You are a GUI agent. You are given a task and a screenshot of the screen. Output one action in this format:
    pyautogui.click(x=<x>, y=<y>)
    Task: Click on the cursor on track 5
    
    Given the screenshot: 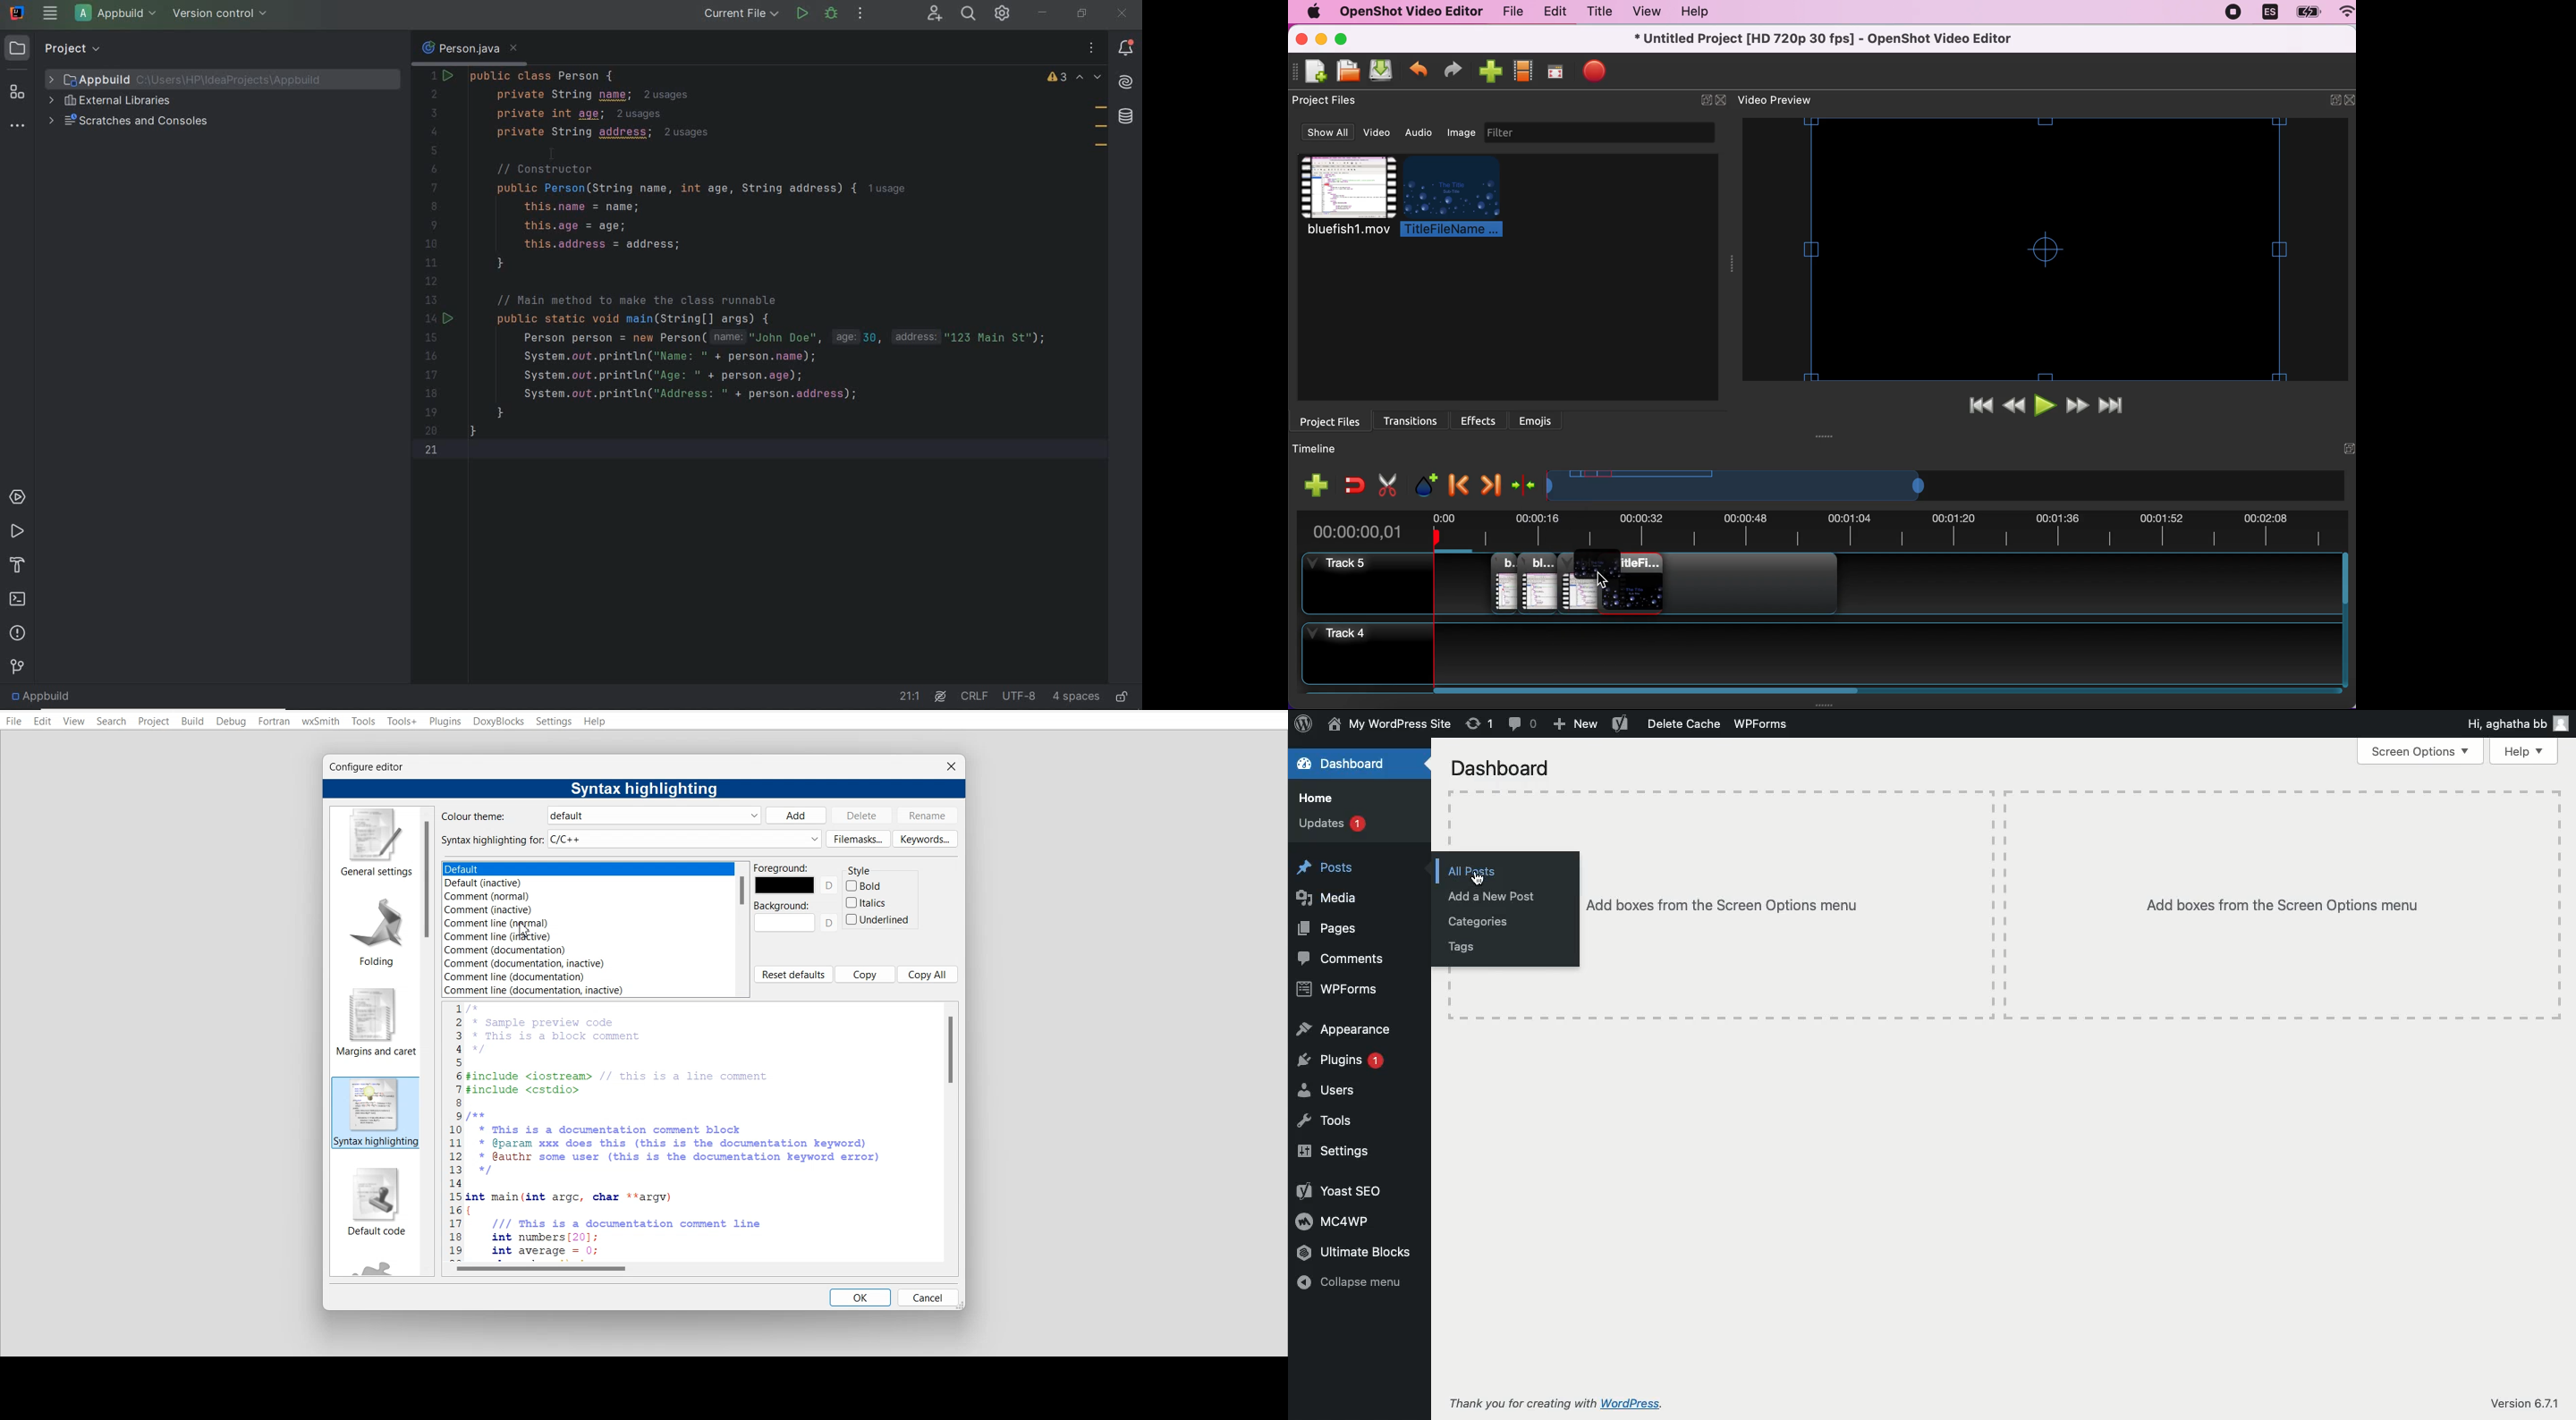 What is the action you would take?
    pyautogui.click(x=1601, y=585)
    